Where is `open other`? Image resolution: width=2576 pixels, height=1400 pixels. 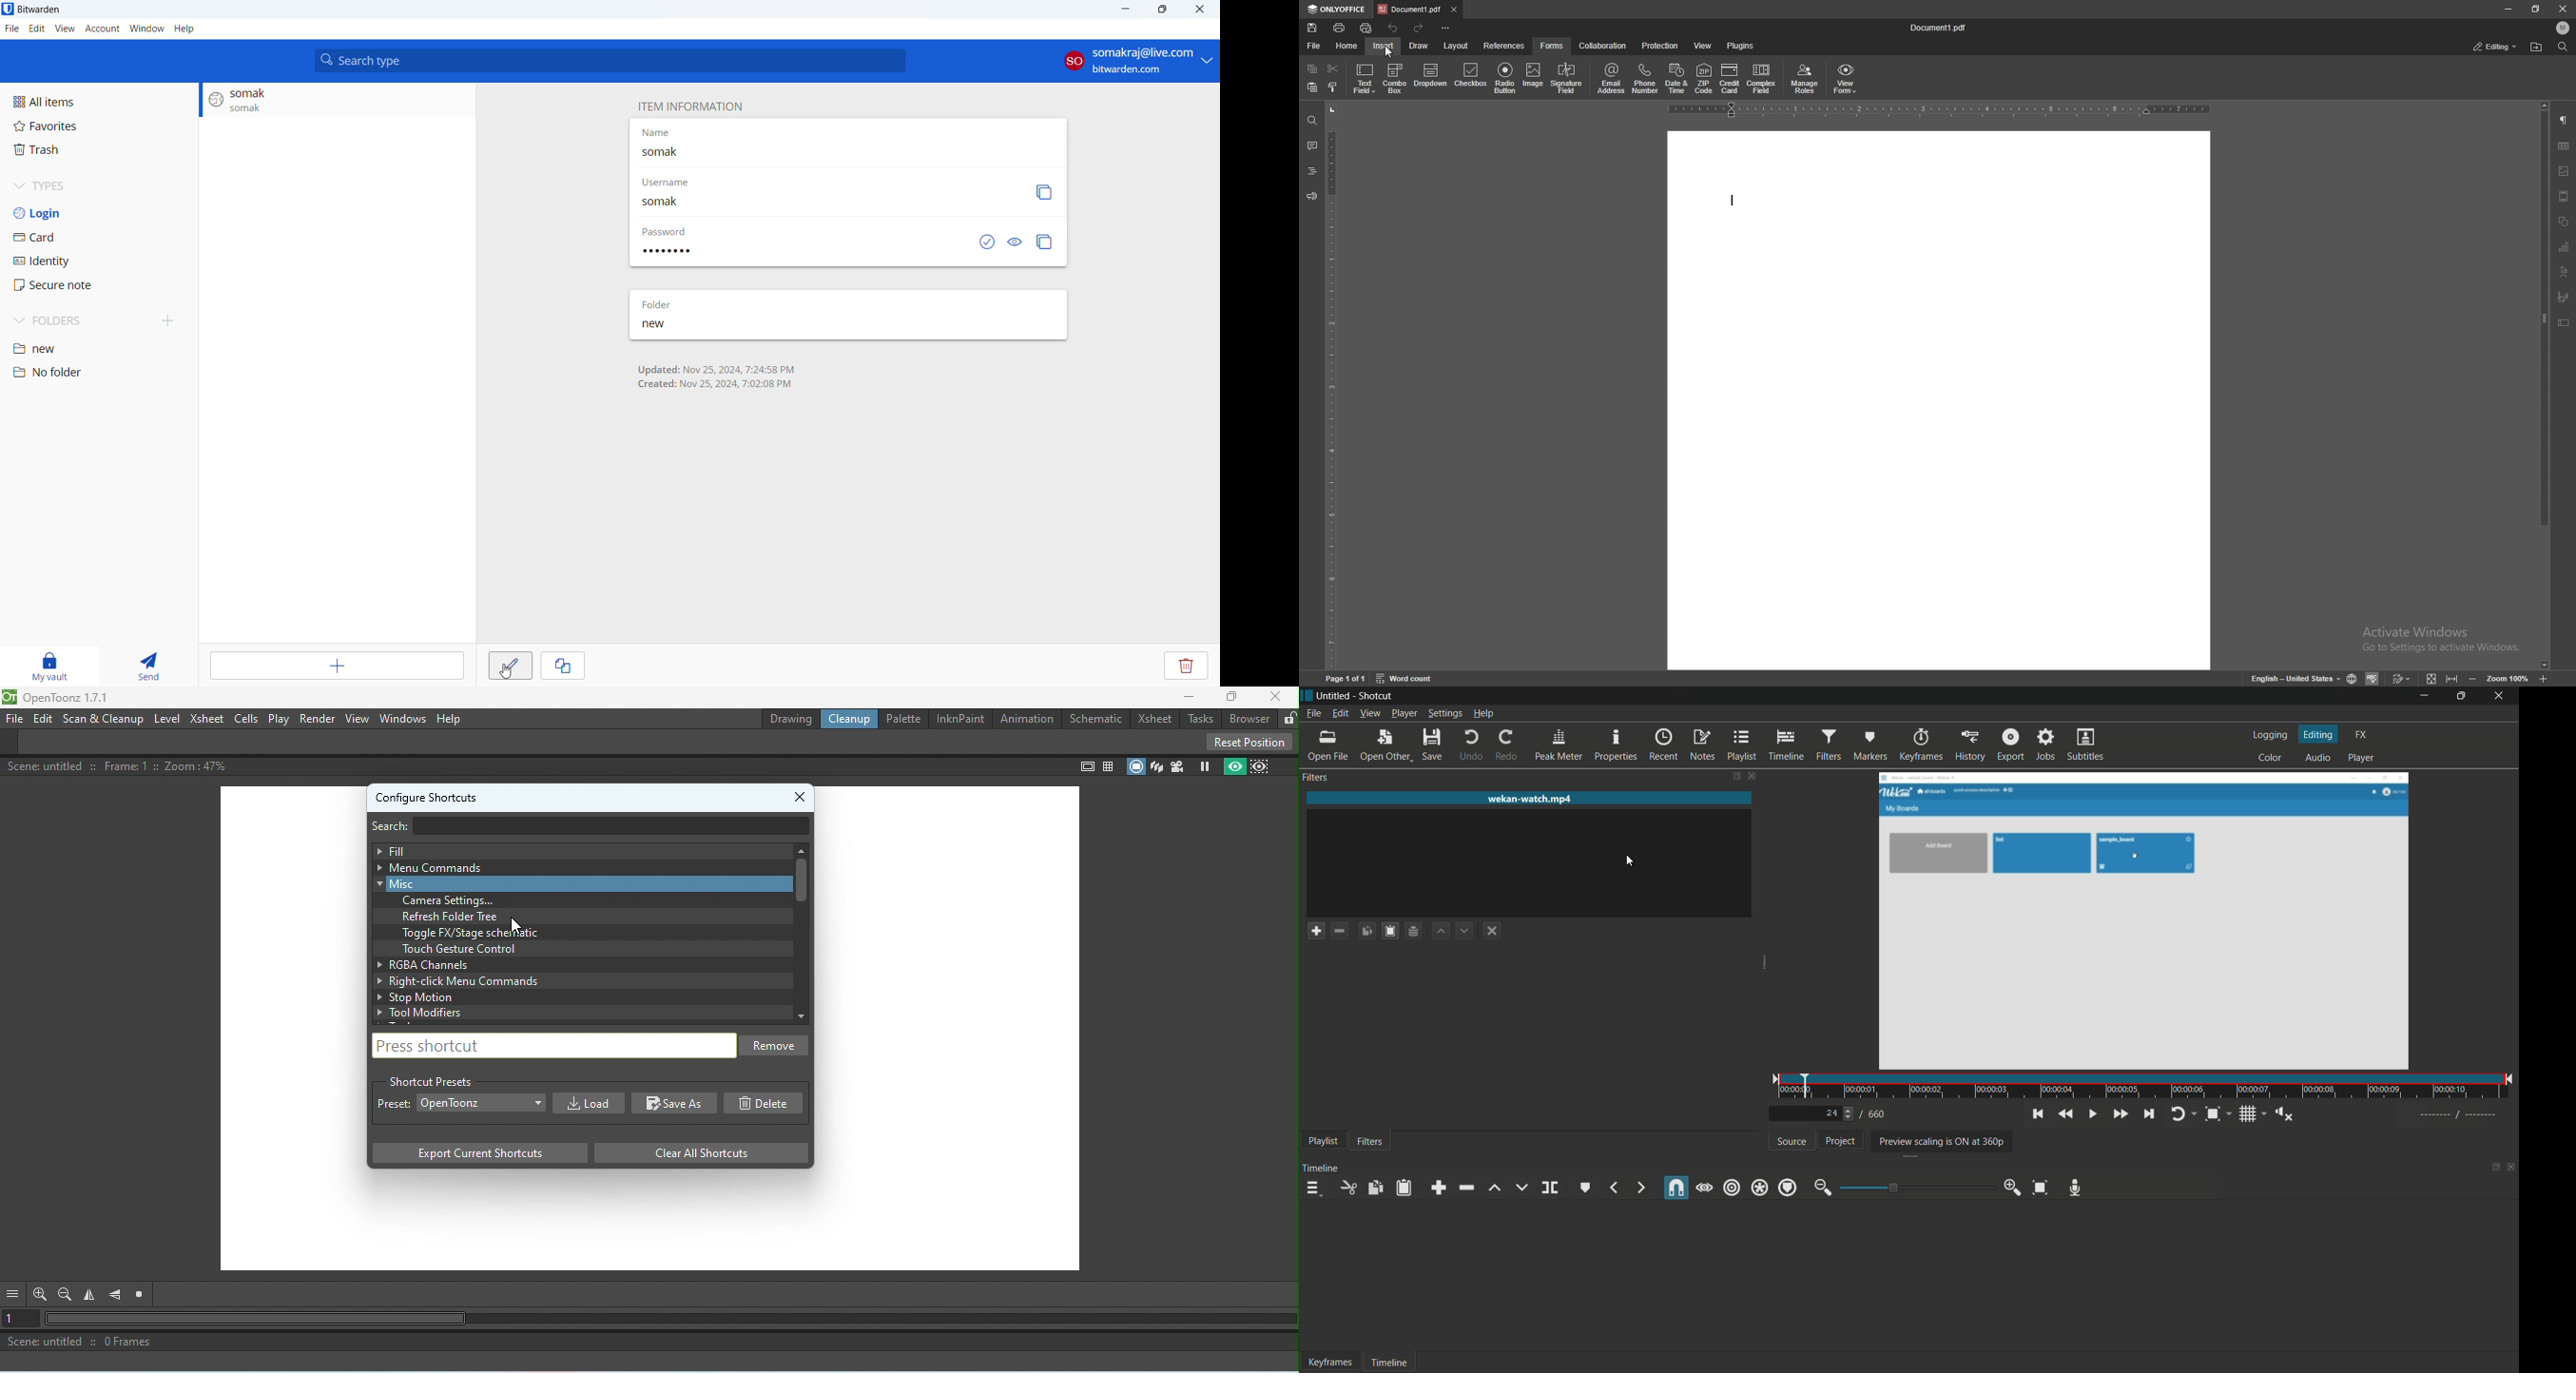
open other is located at coordinates (1384, 744).